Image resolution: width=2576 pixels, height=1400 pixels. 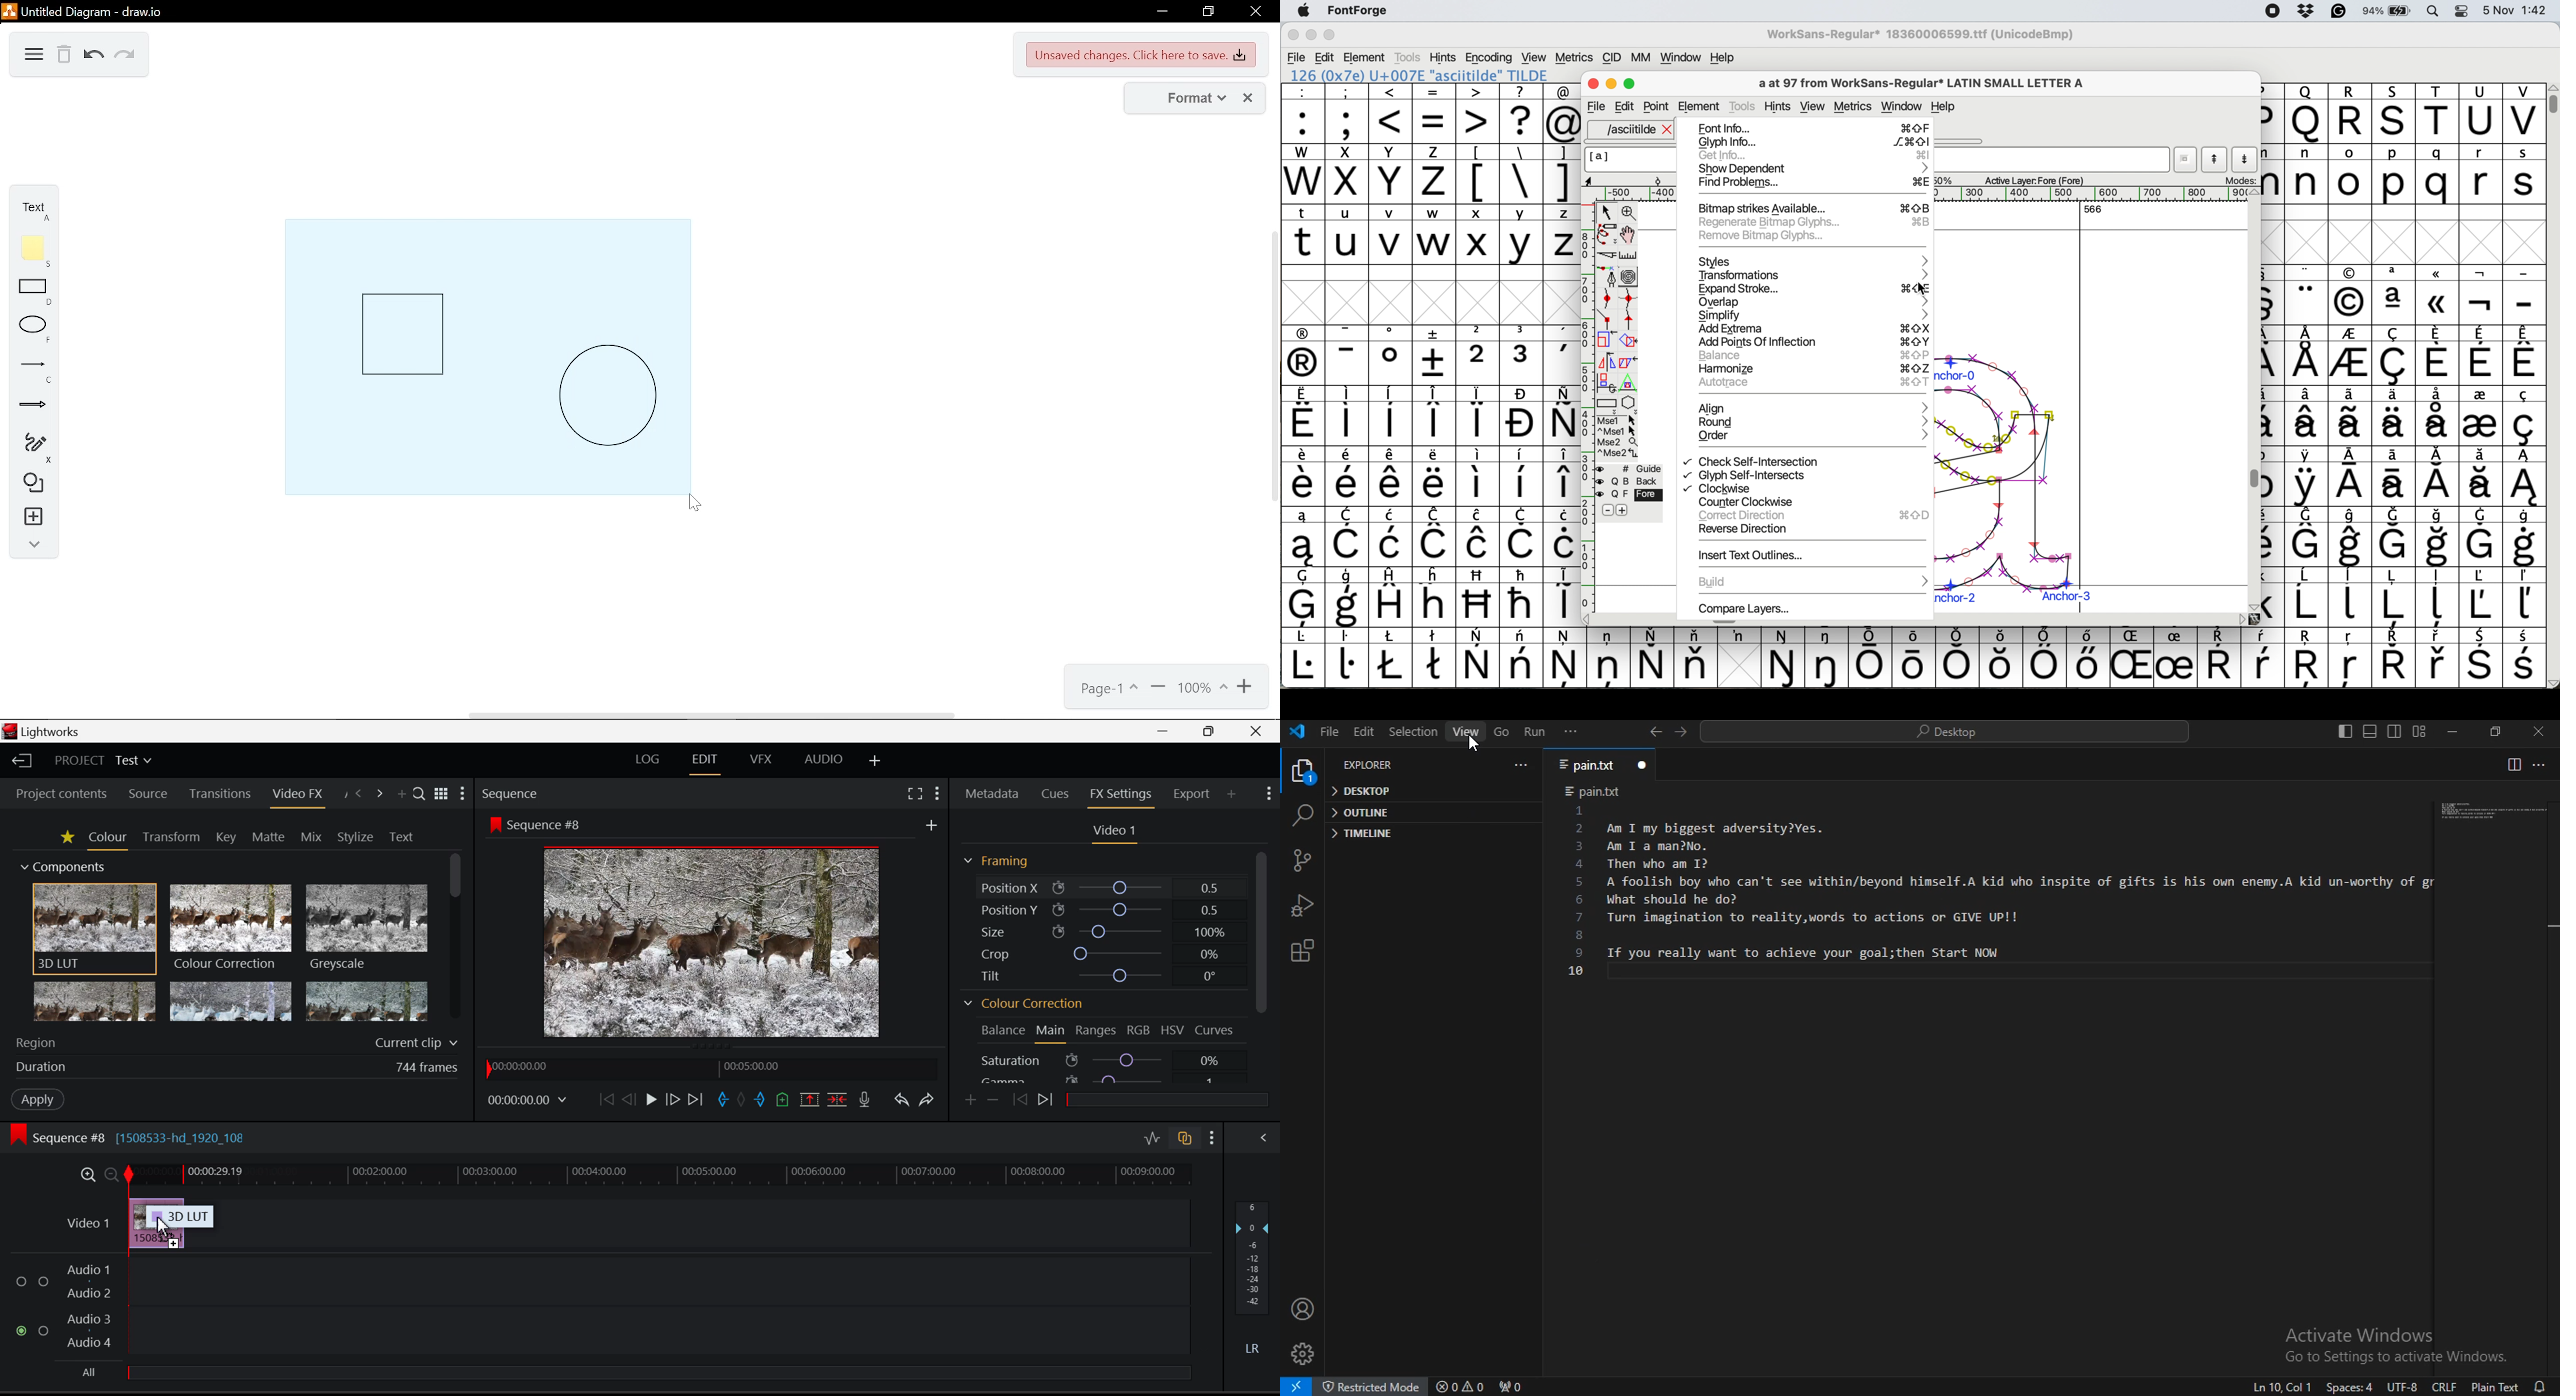 I want to click on minimize, so click(x=1160, y=13).